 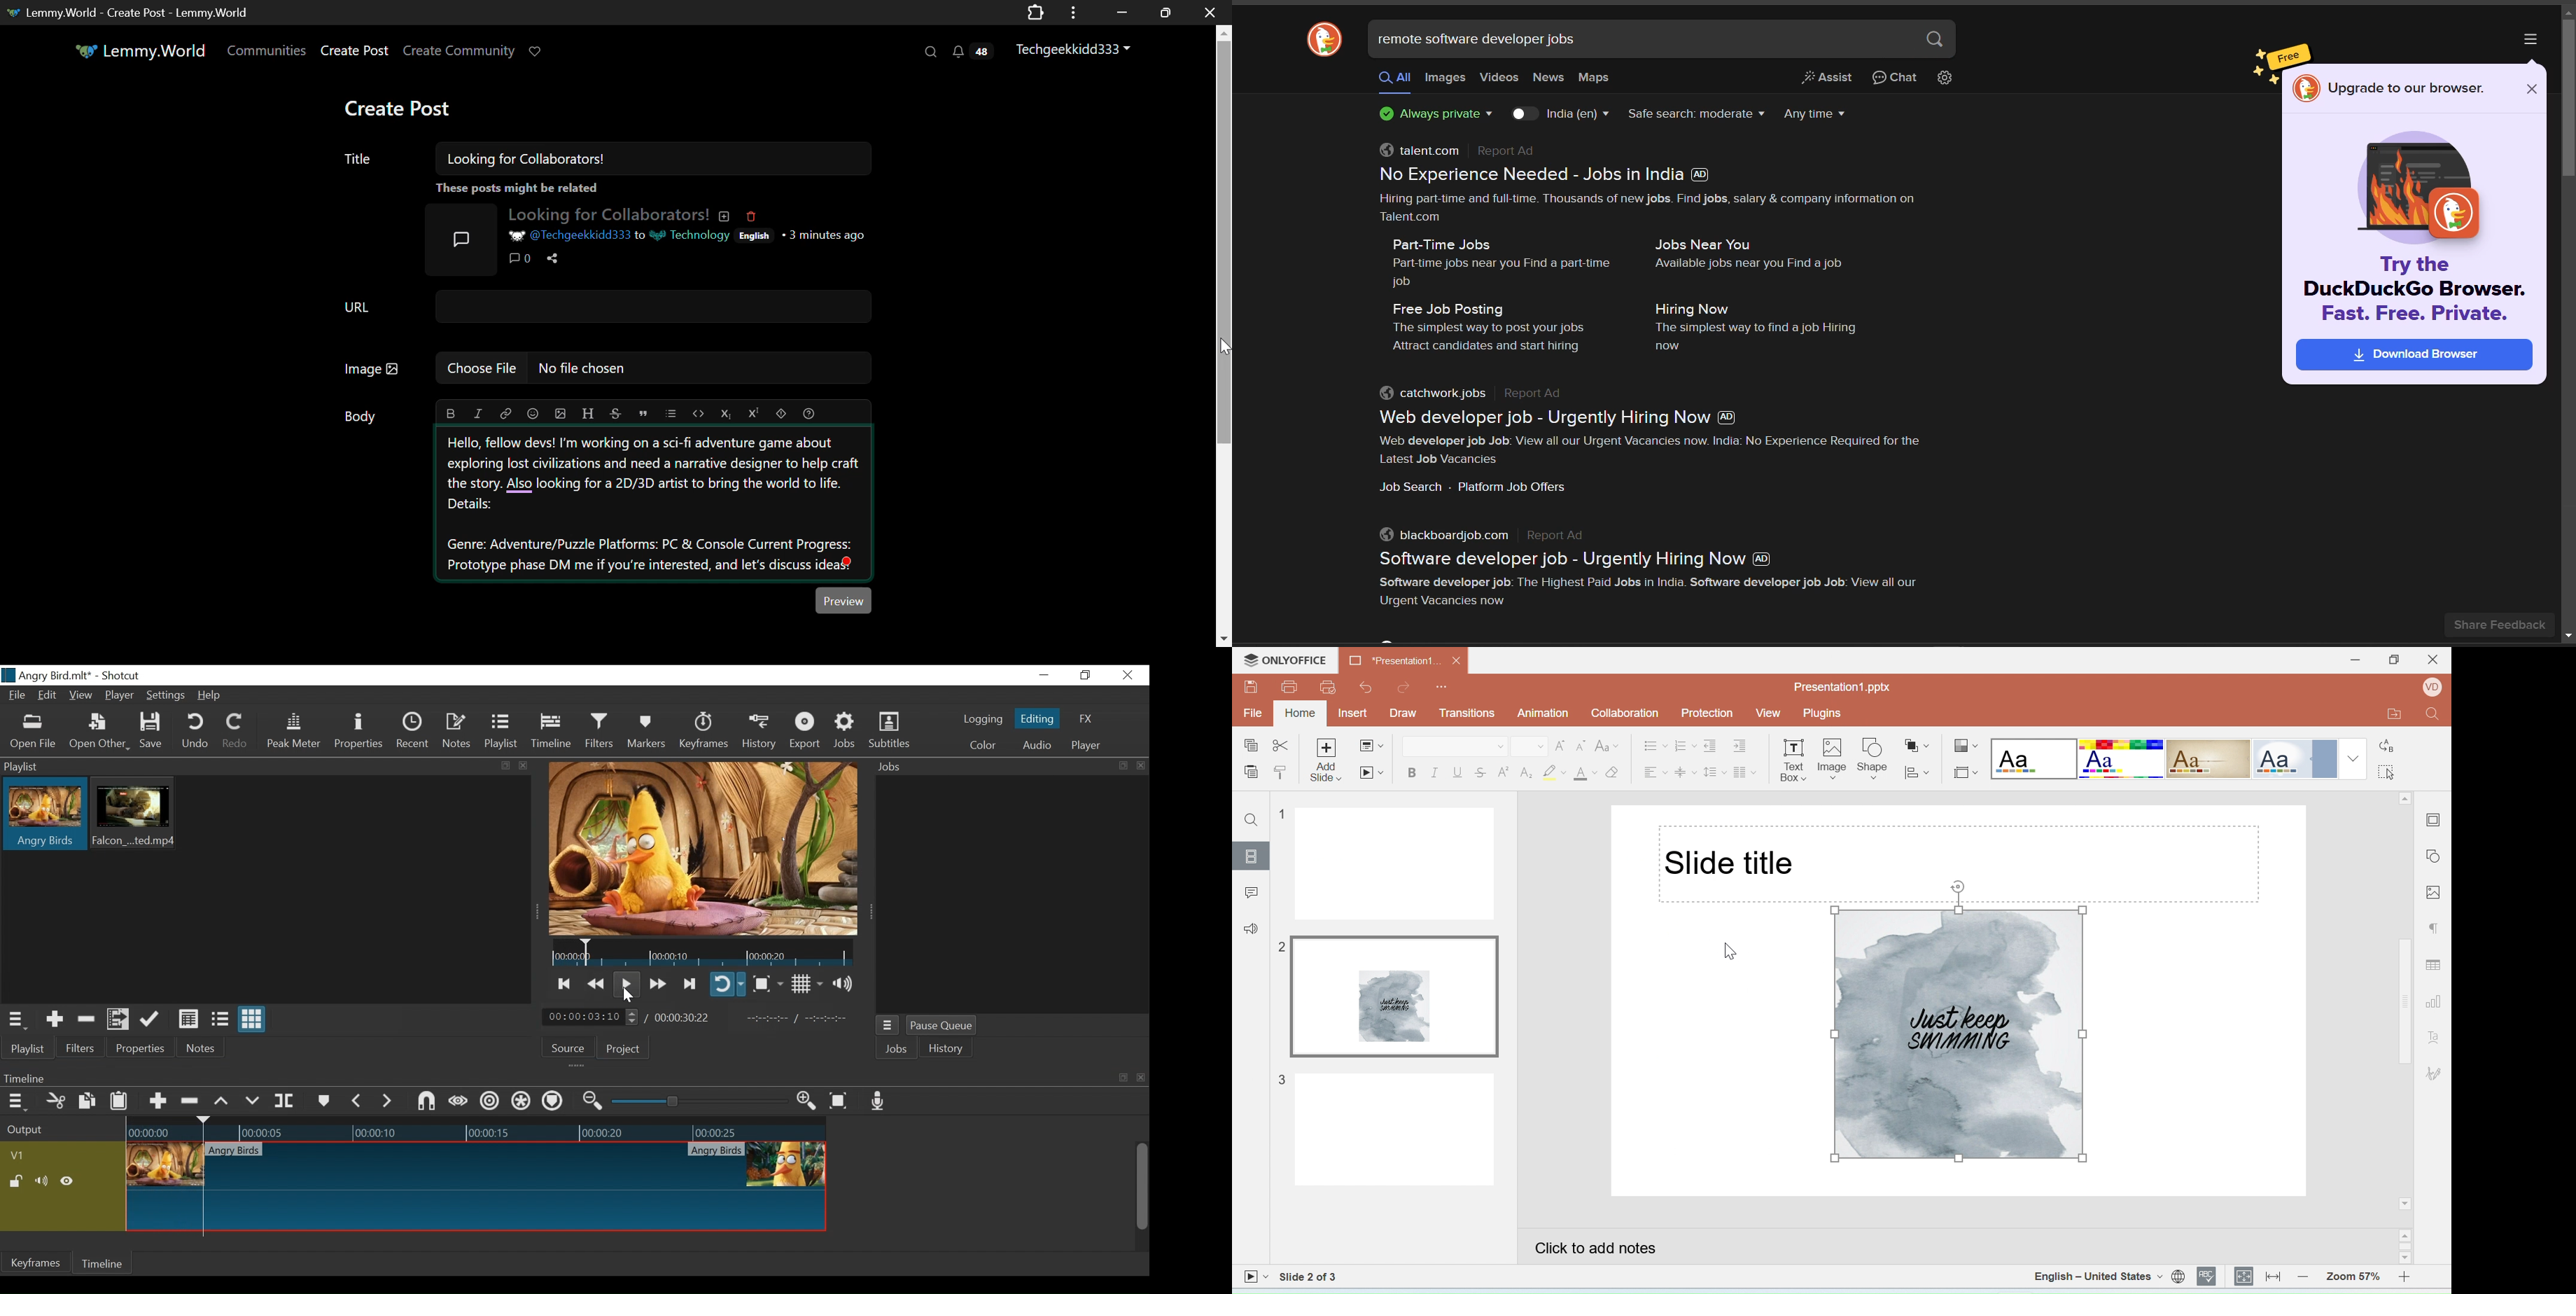 I want to click on Looking for Collaborators, so click(x=617, y=214).